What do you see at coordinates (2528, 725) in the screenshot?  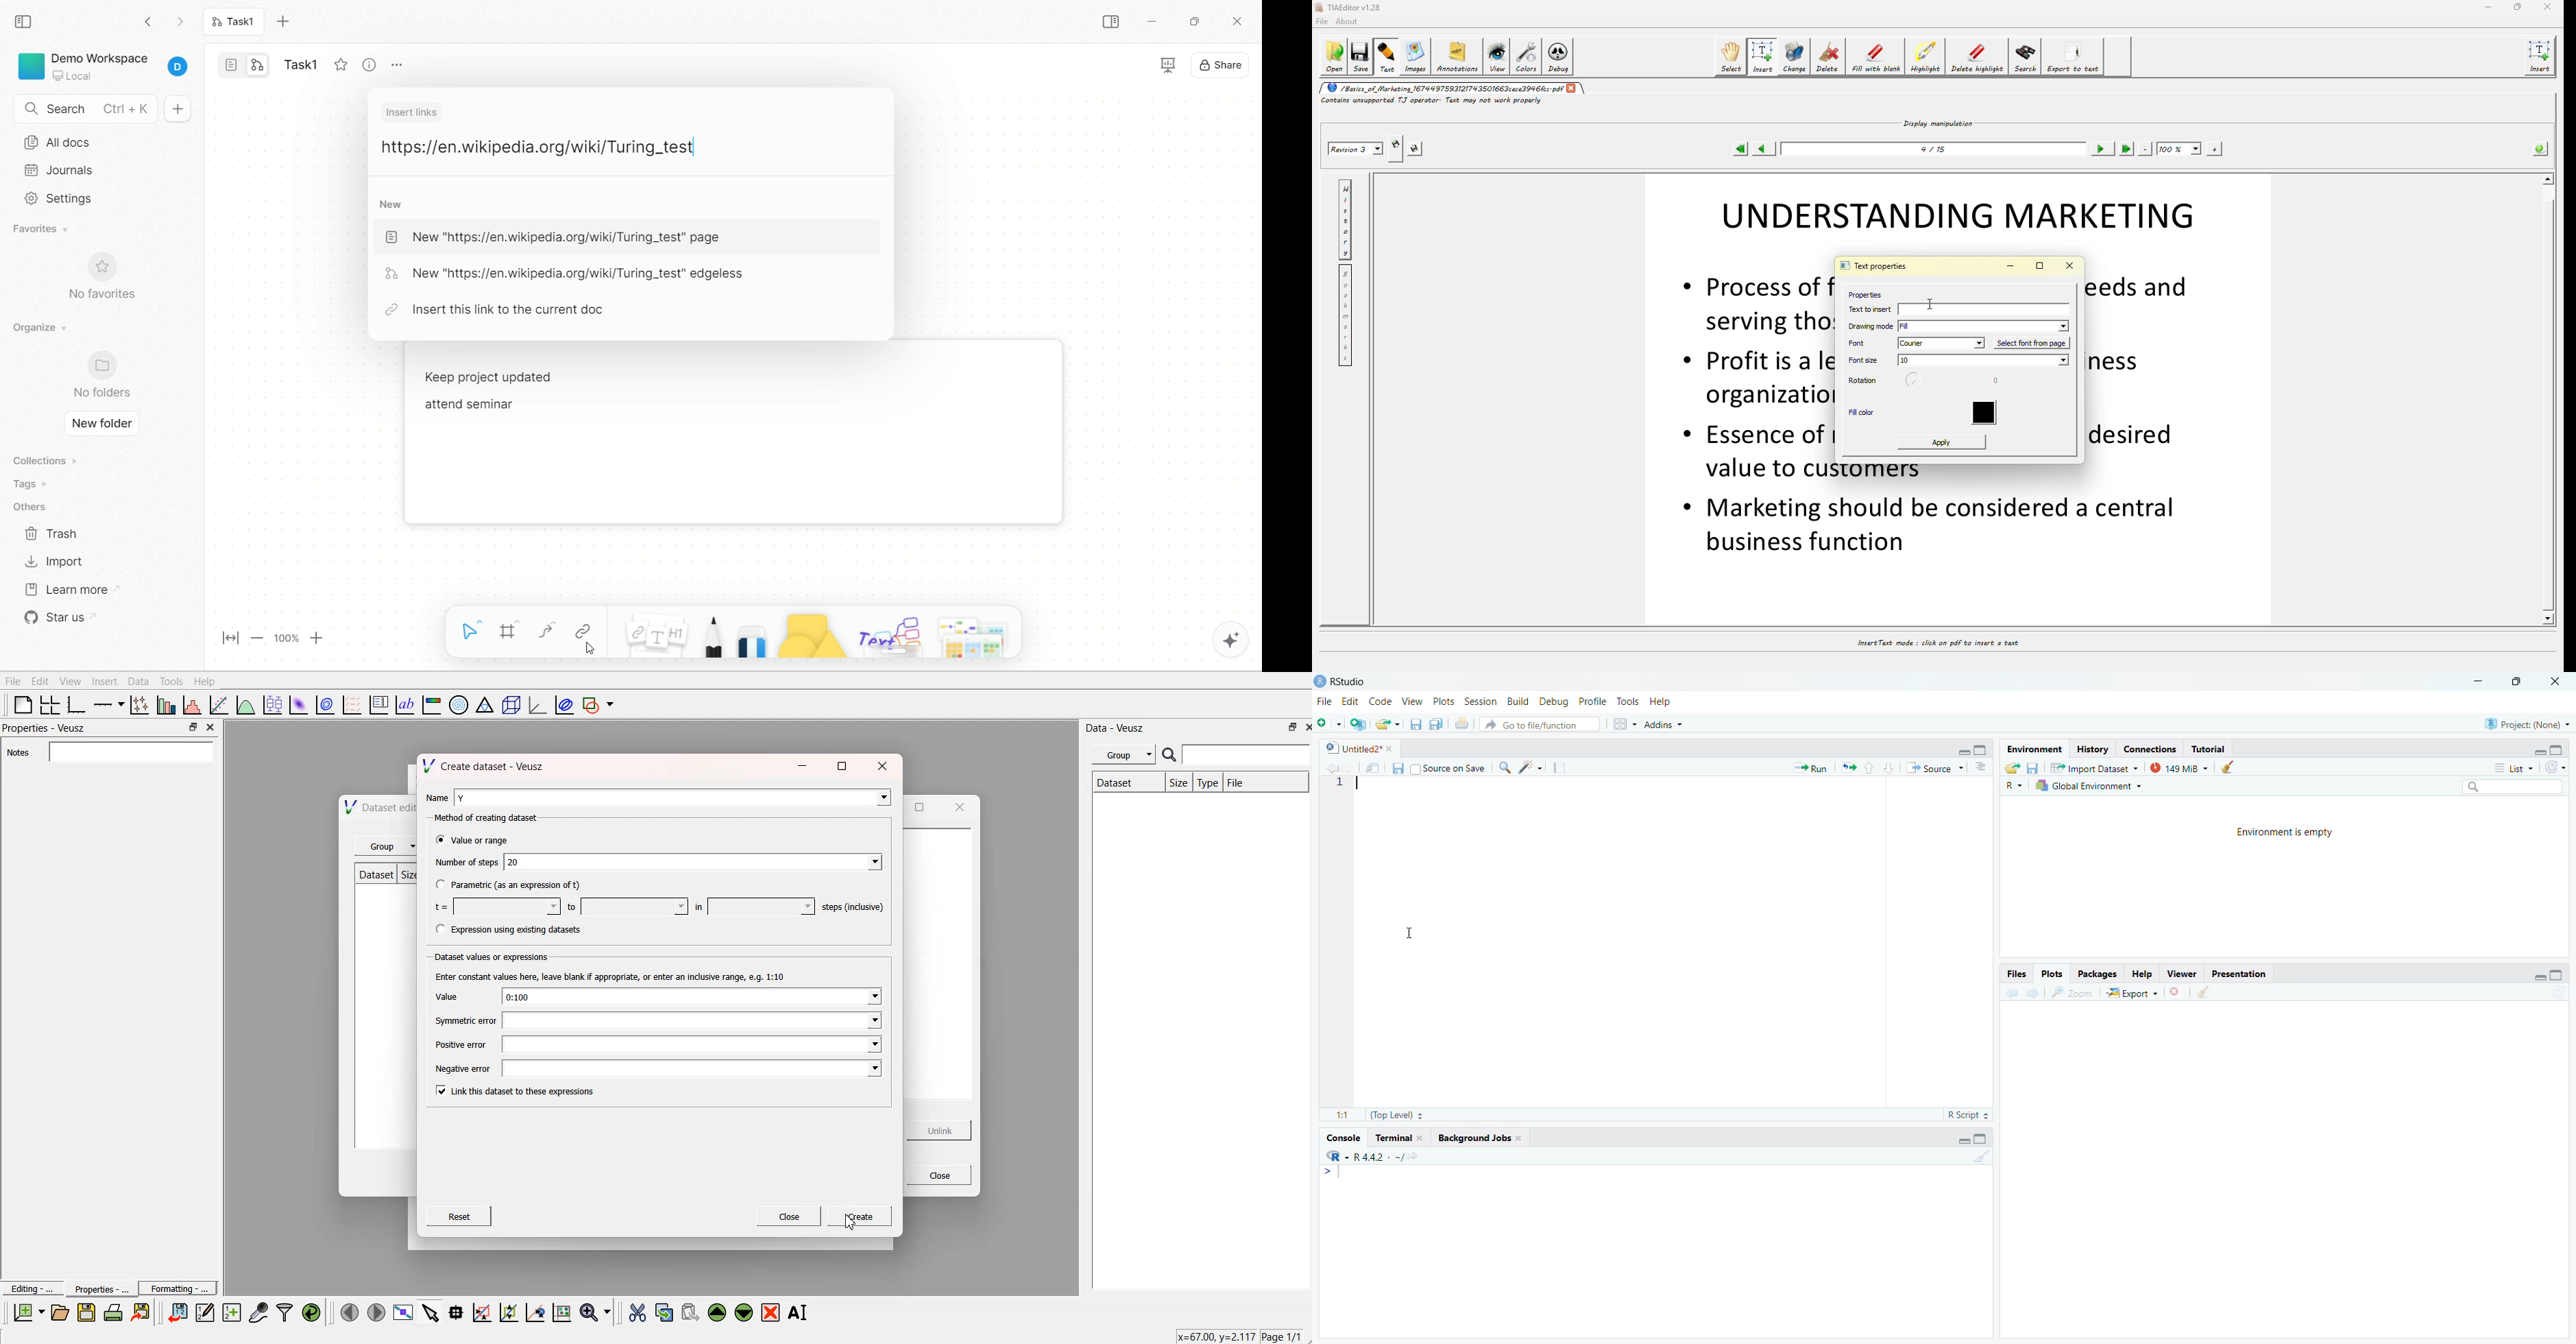 I see `Project (None)` at bounding box center [2528, 725].